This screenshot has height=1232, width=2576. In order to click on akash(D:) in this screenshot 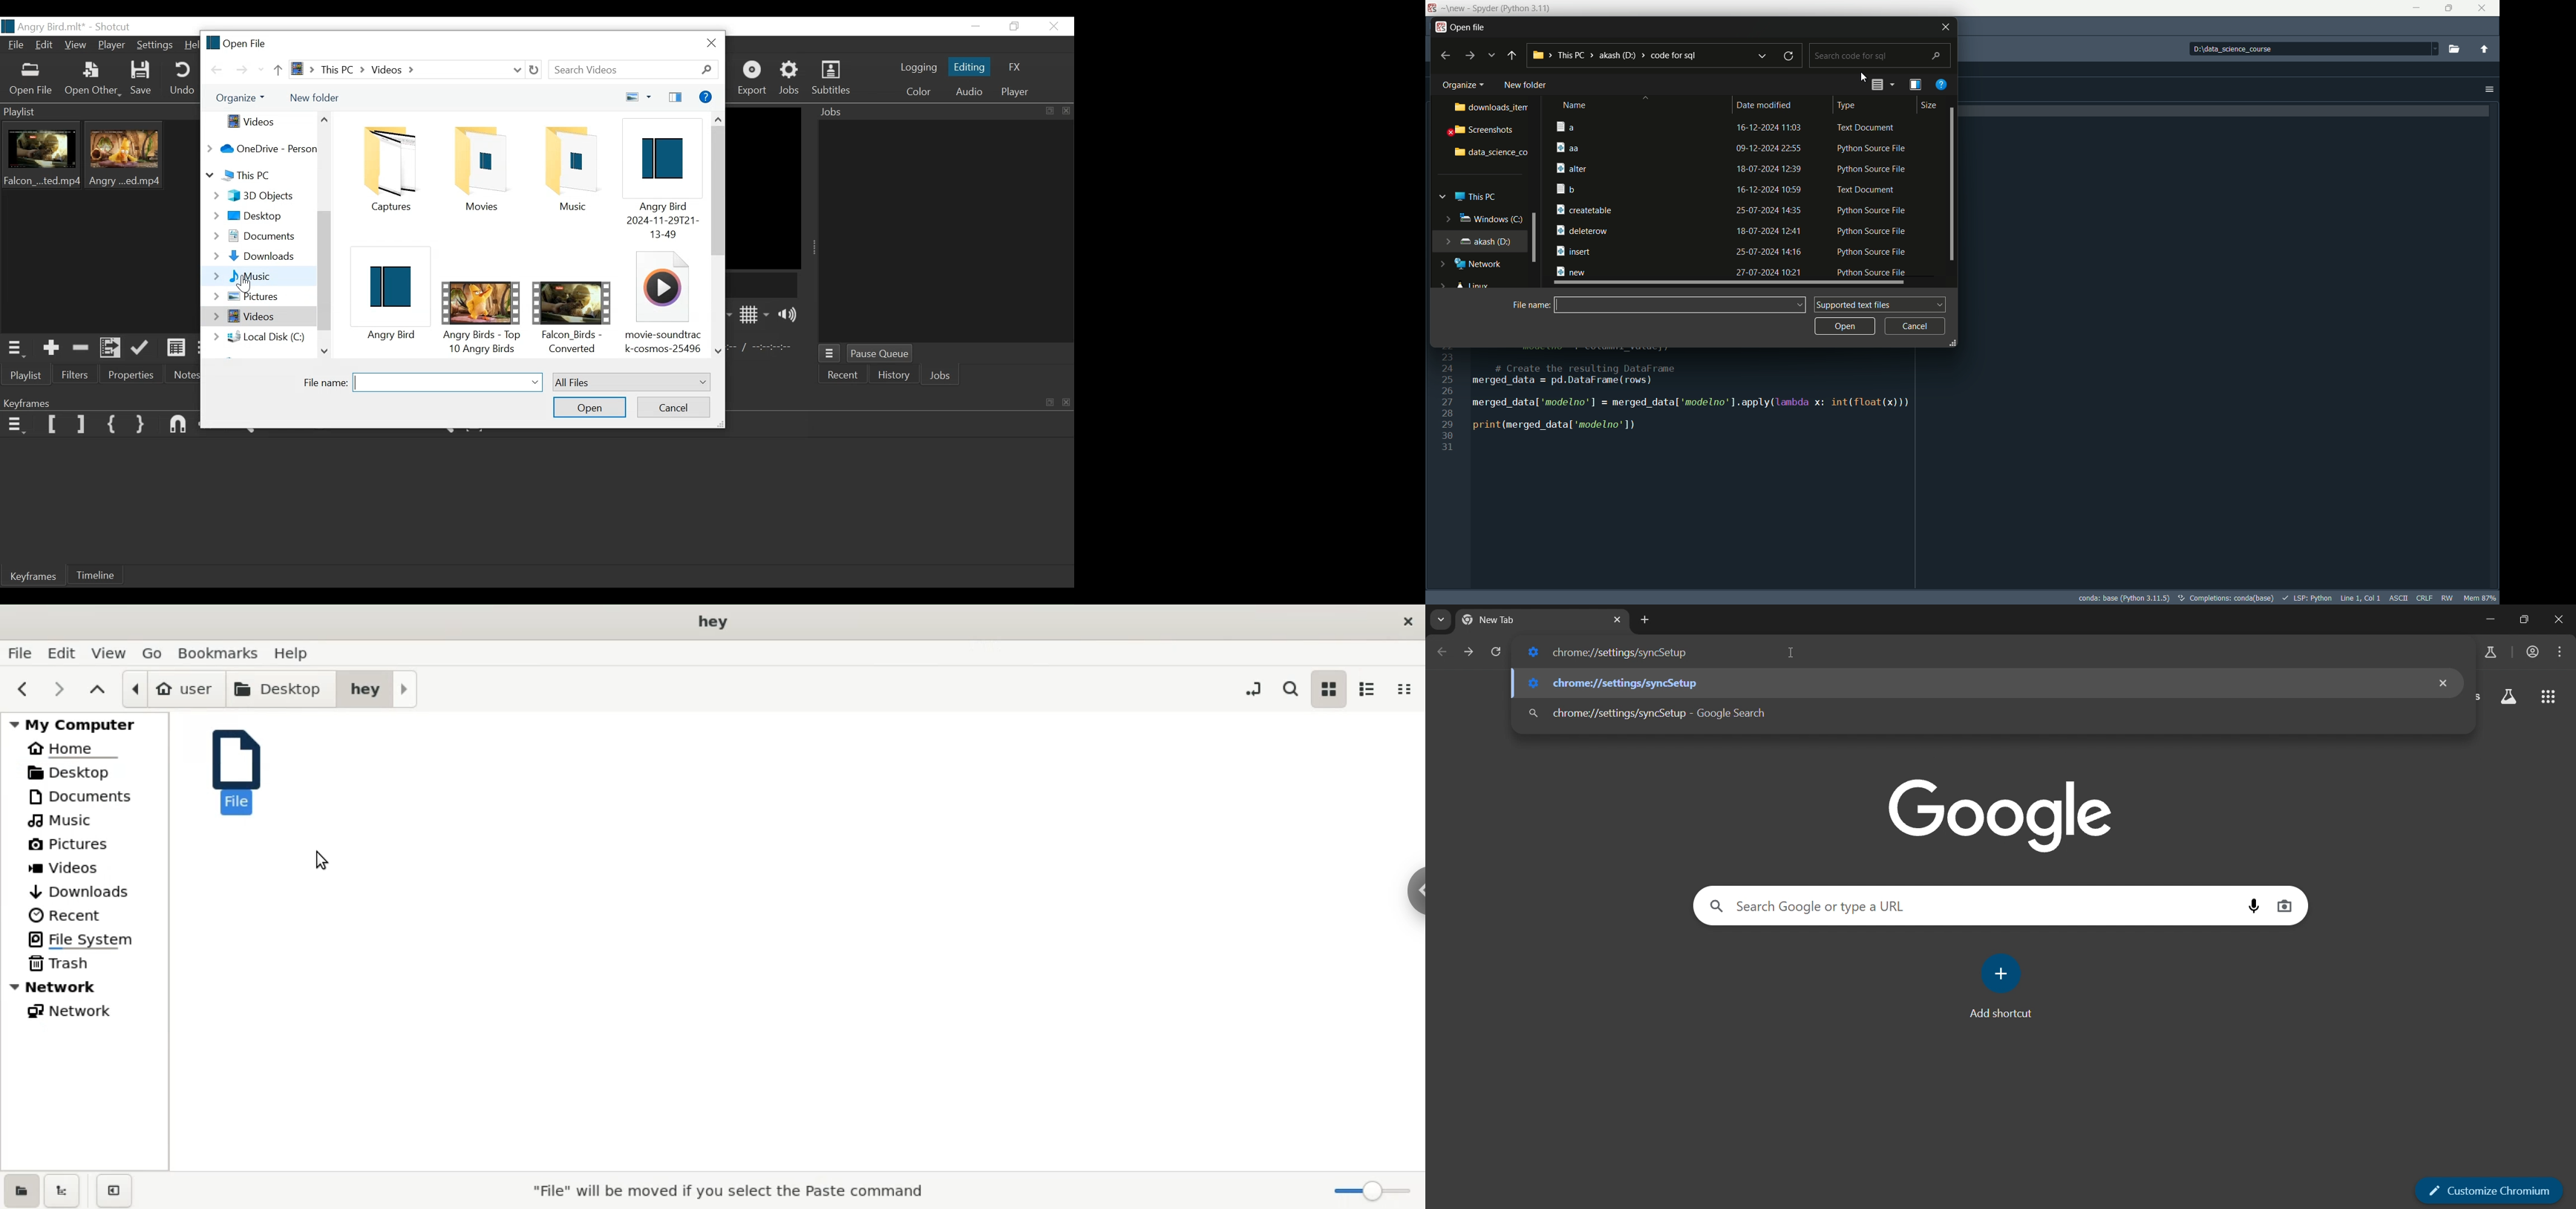, I will do `click(1486, 241)`.